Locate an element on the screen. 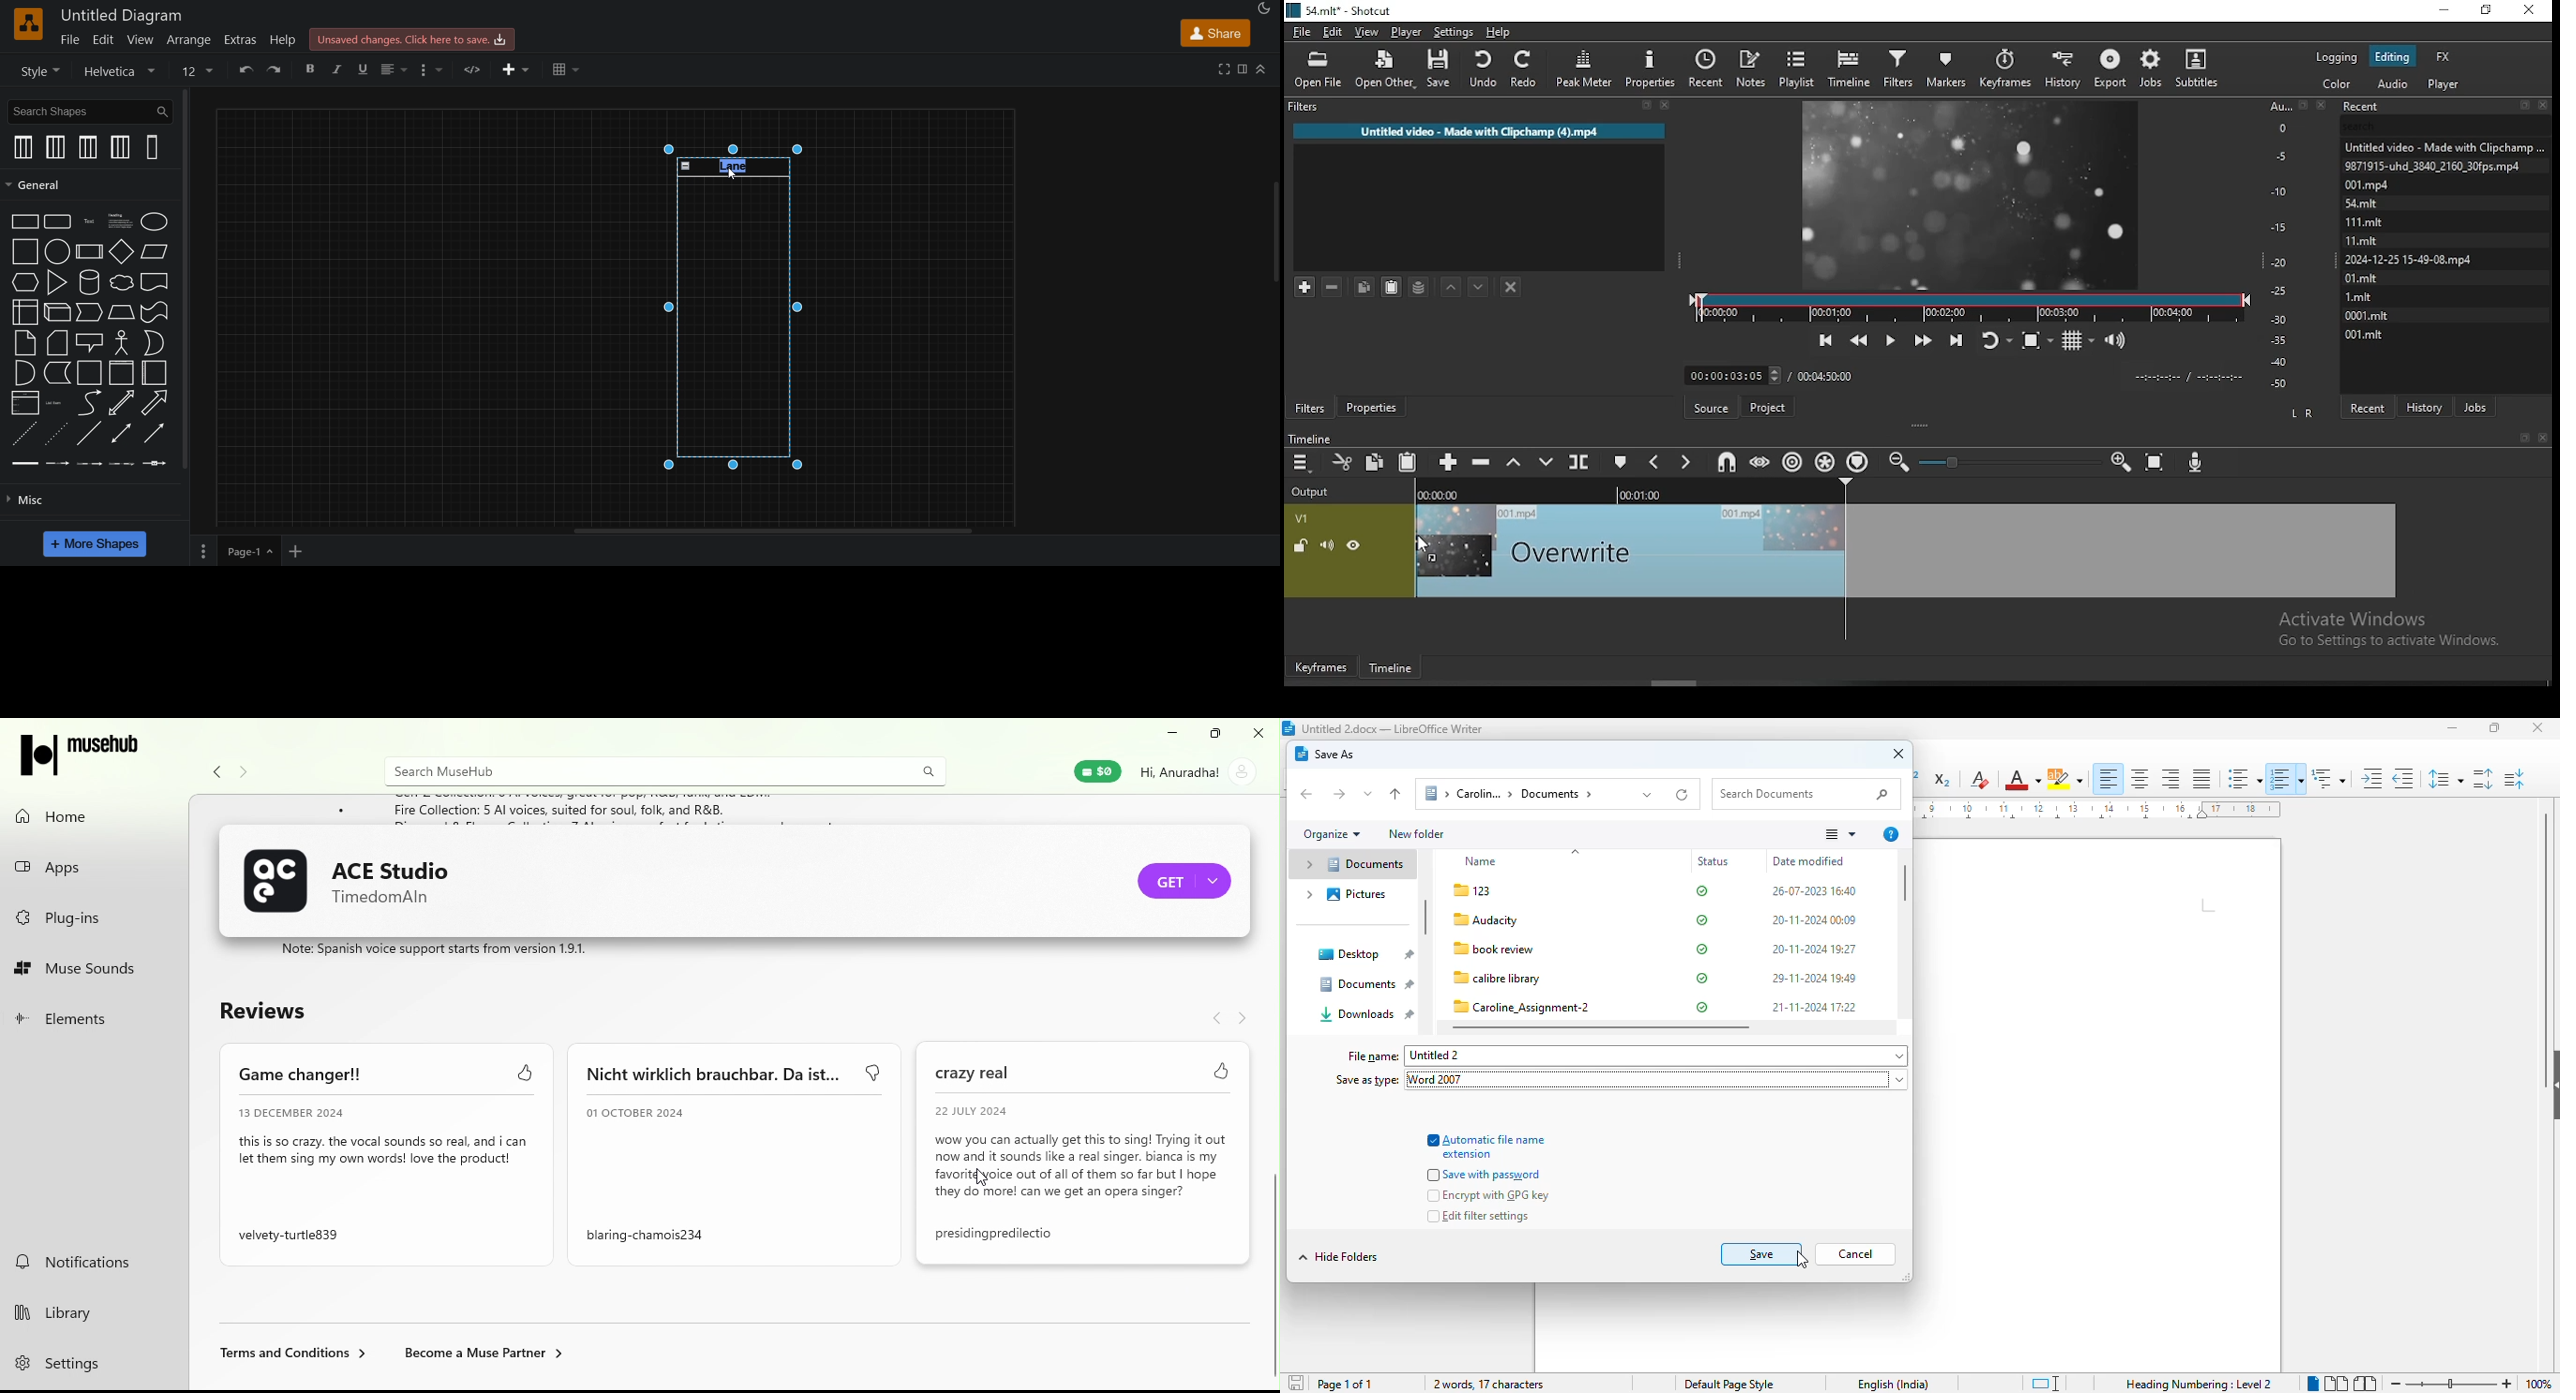  horizontal container is located at coordinates (119, 373).